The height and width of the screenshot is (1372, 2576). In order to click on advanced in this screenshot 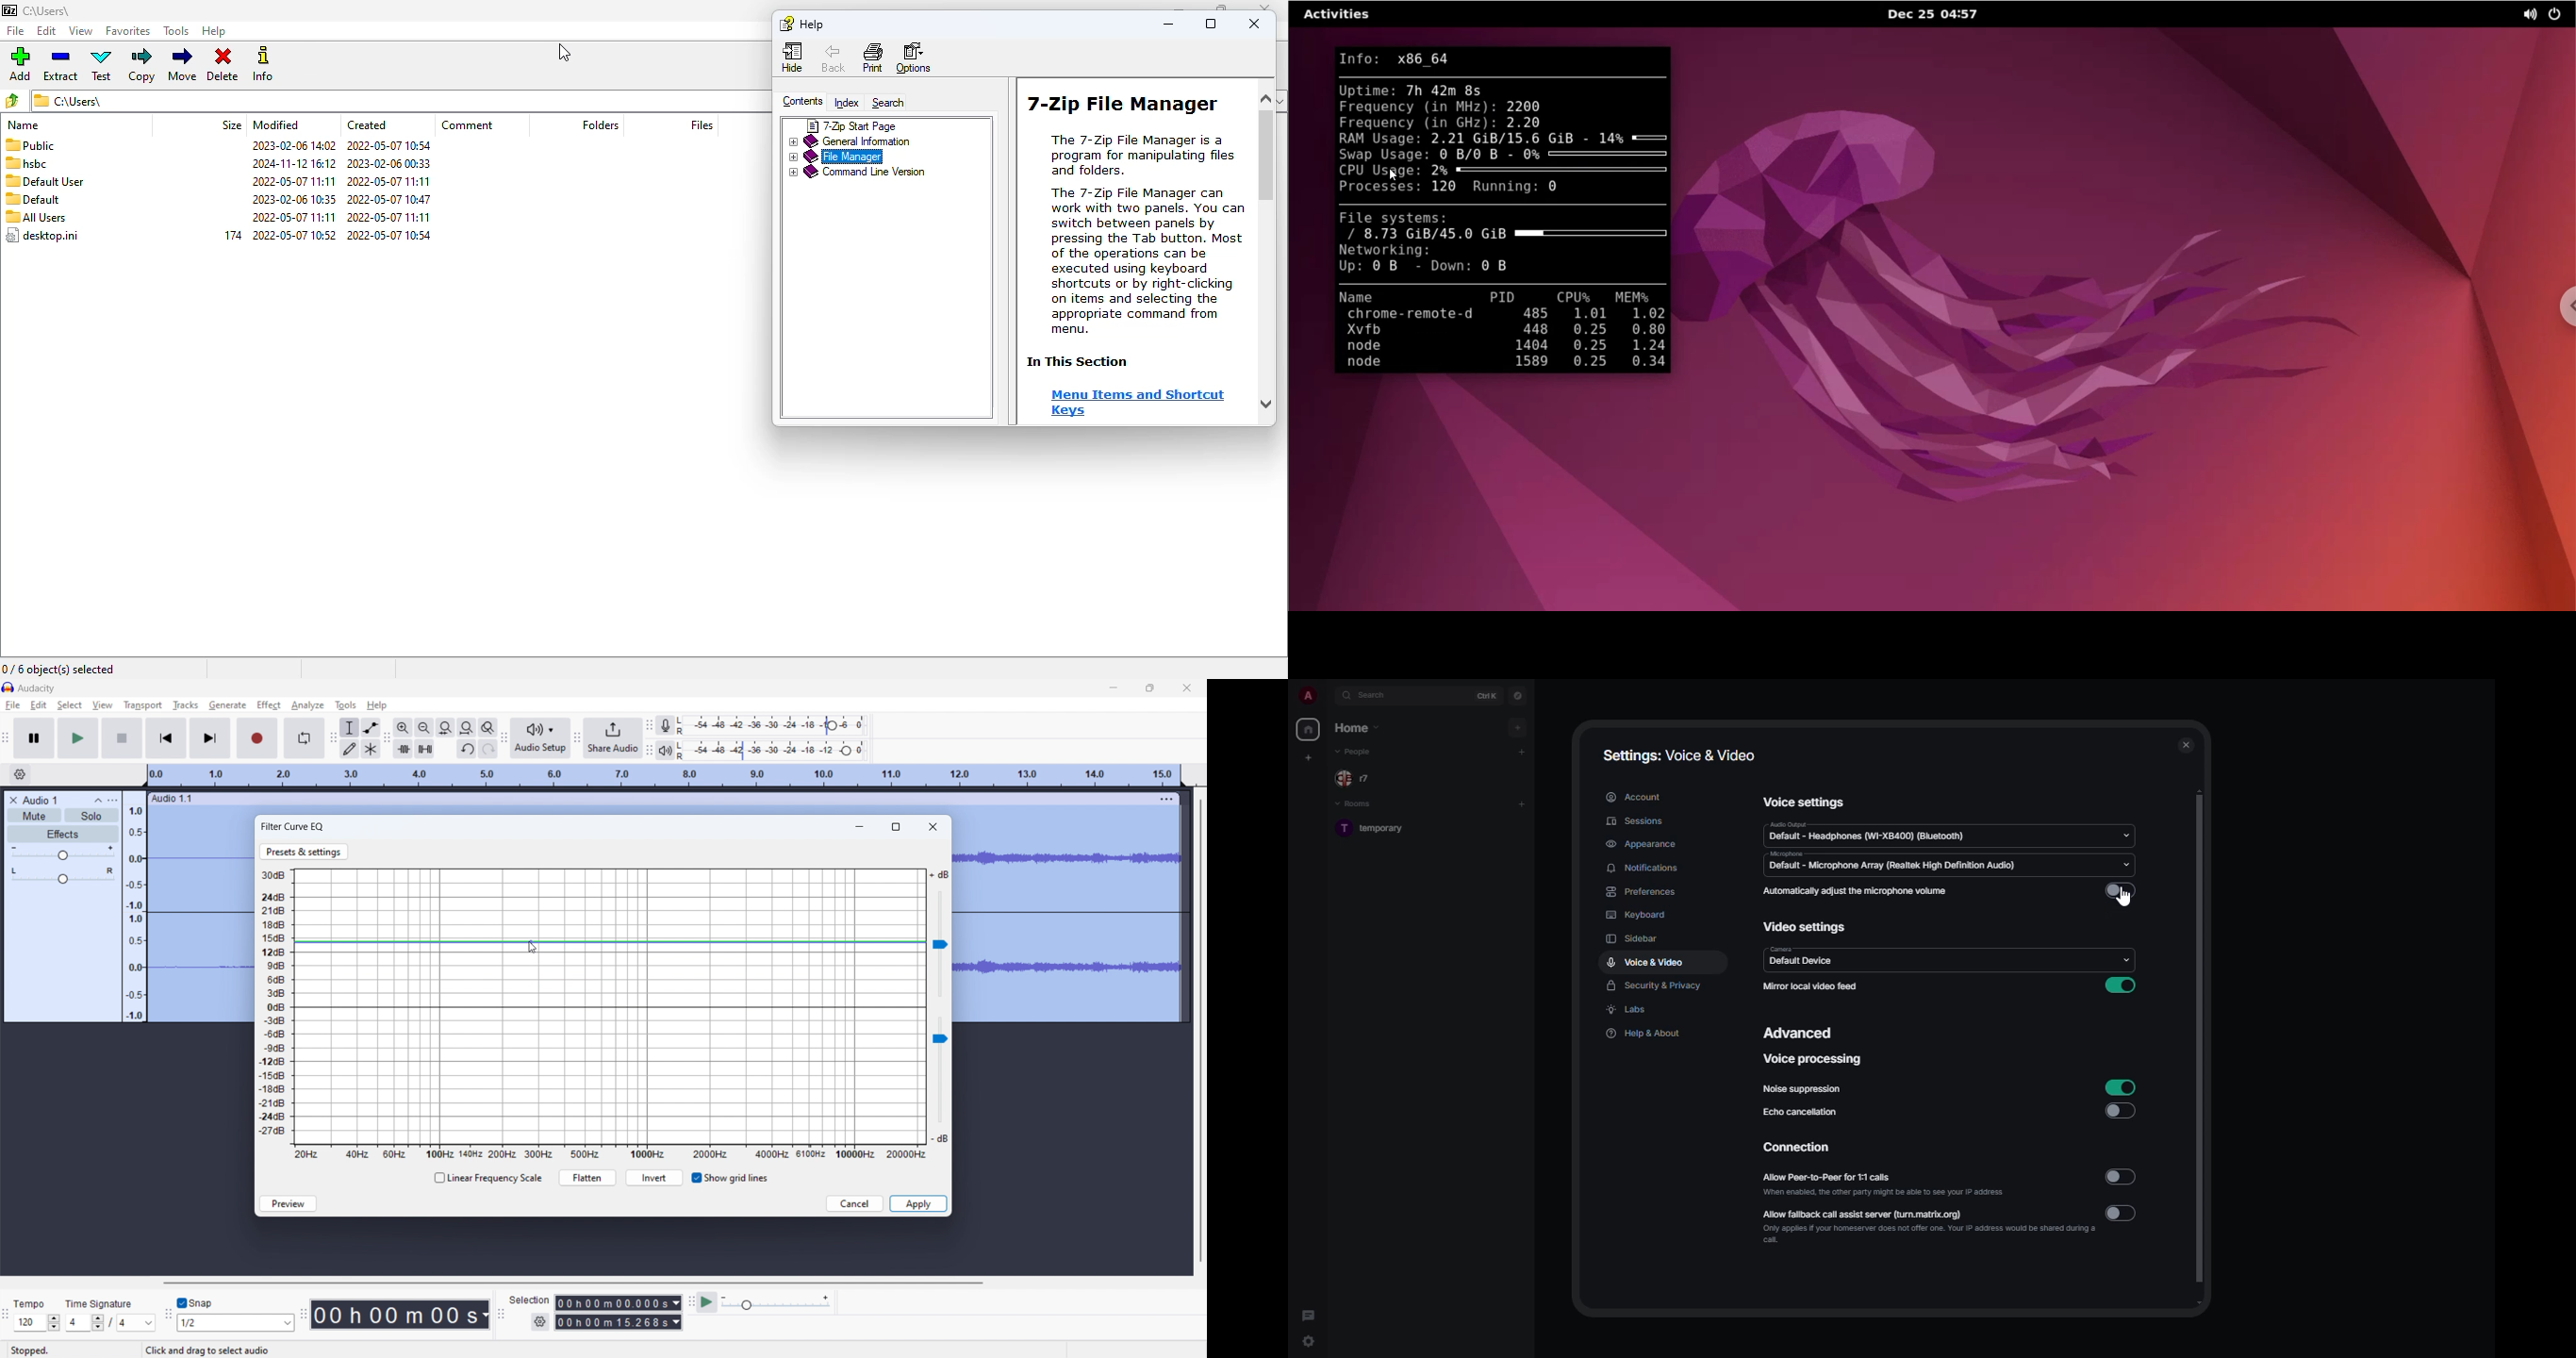, I will do `click(1800, 1033)`.